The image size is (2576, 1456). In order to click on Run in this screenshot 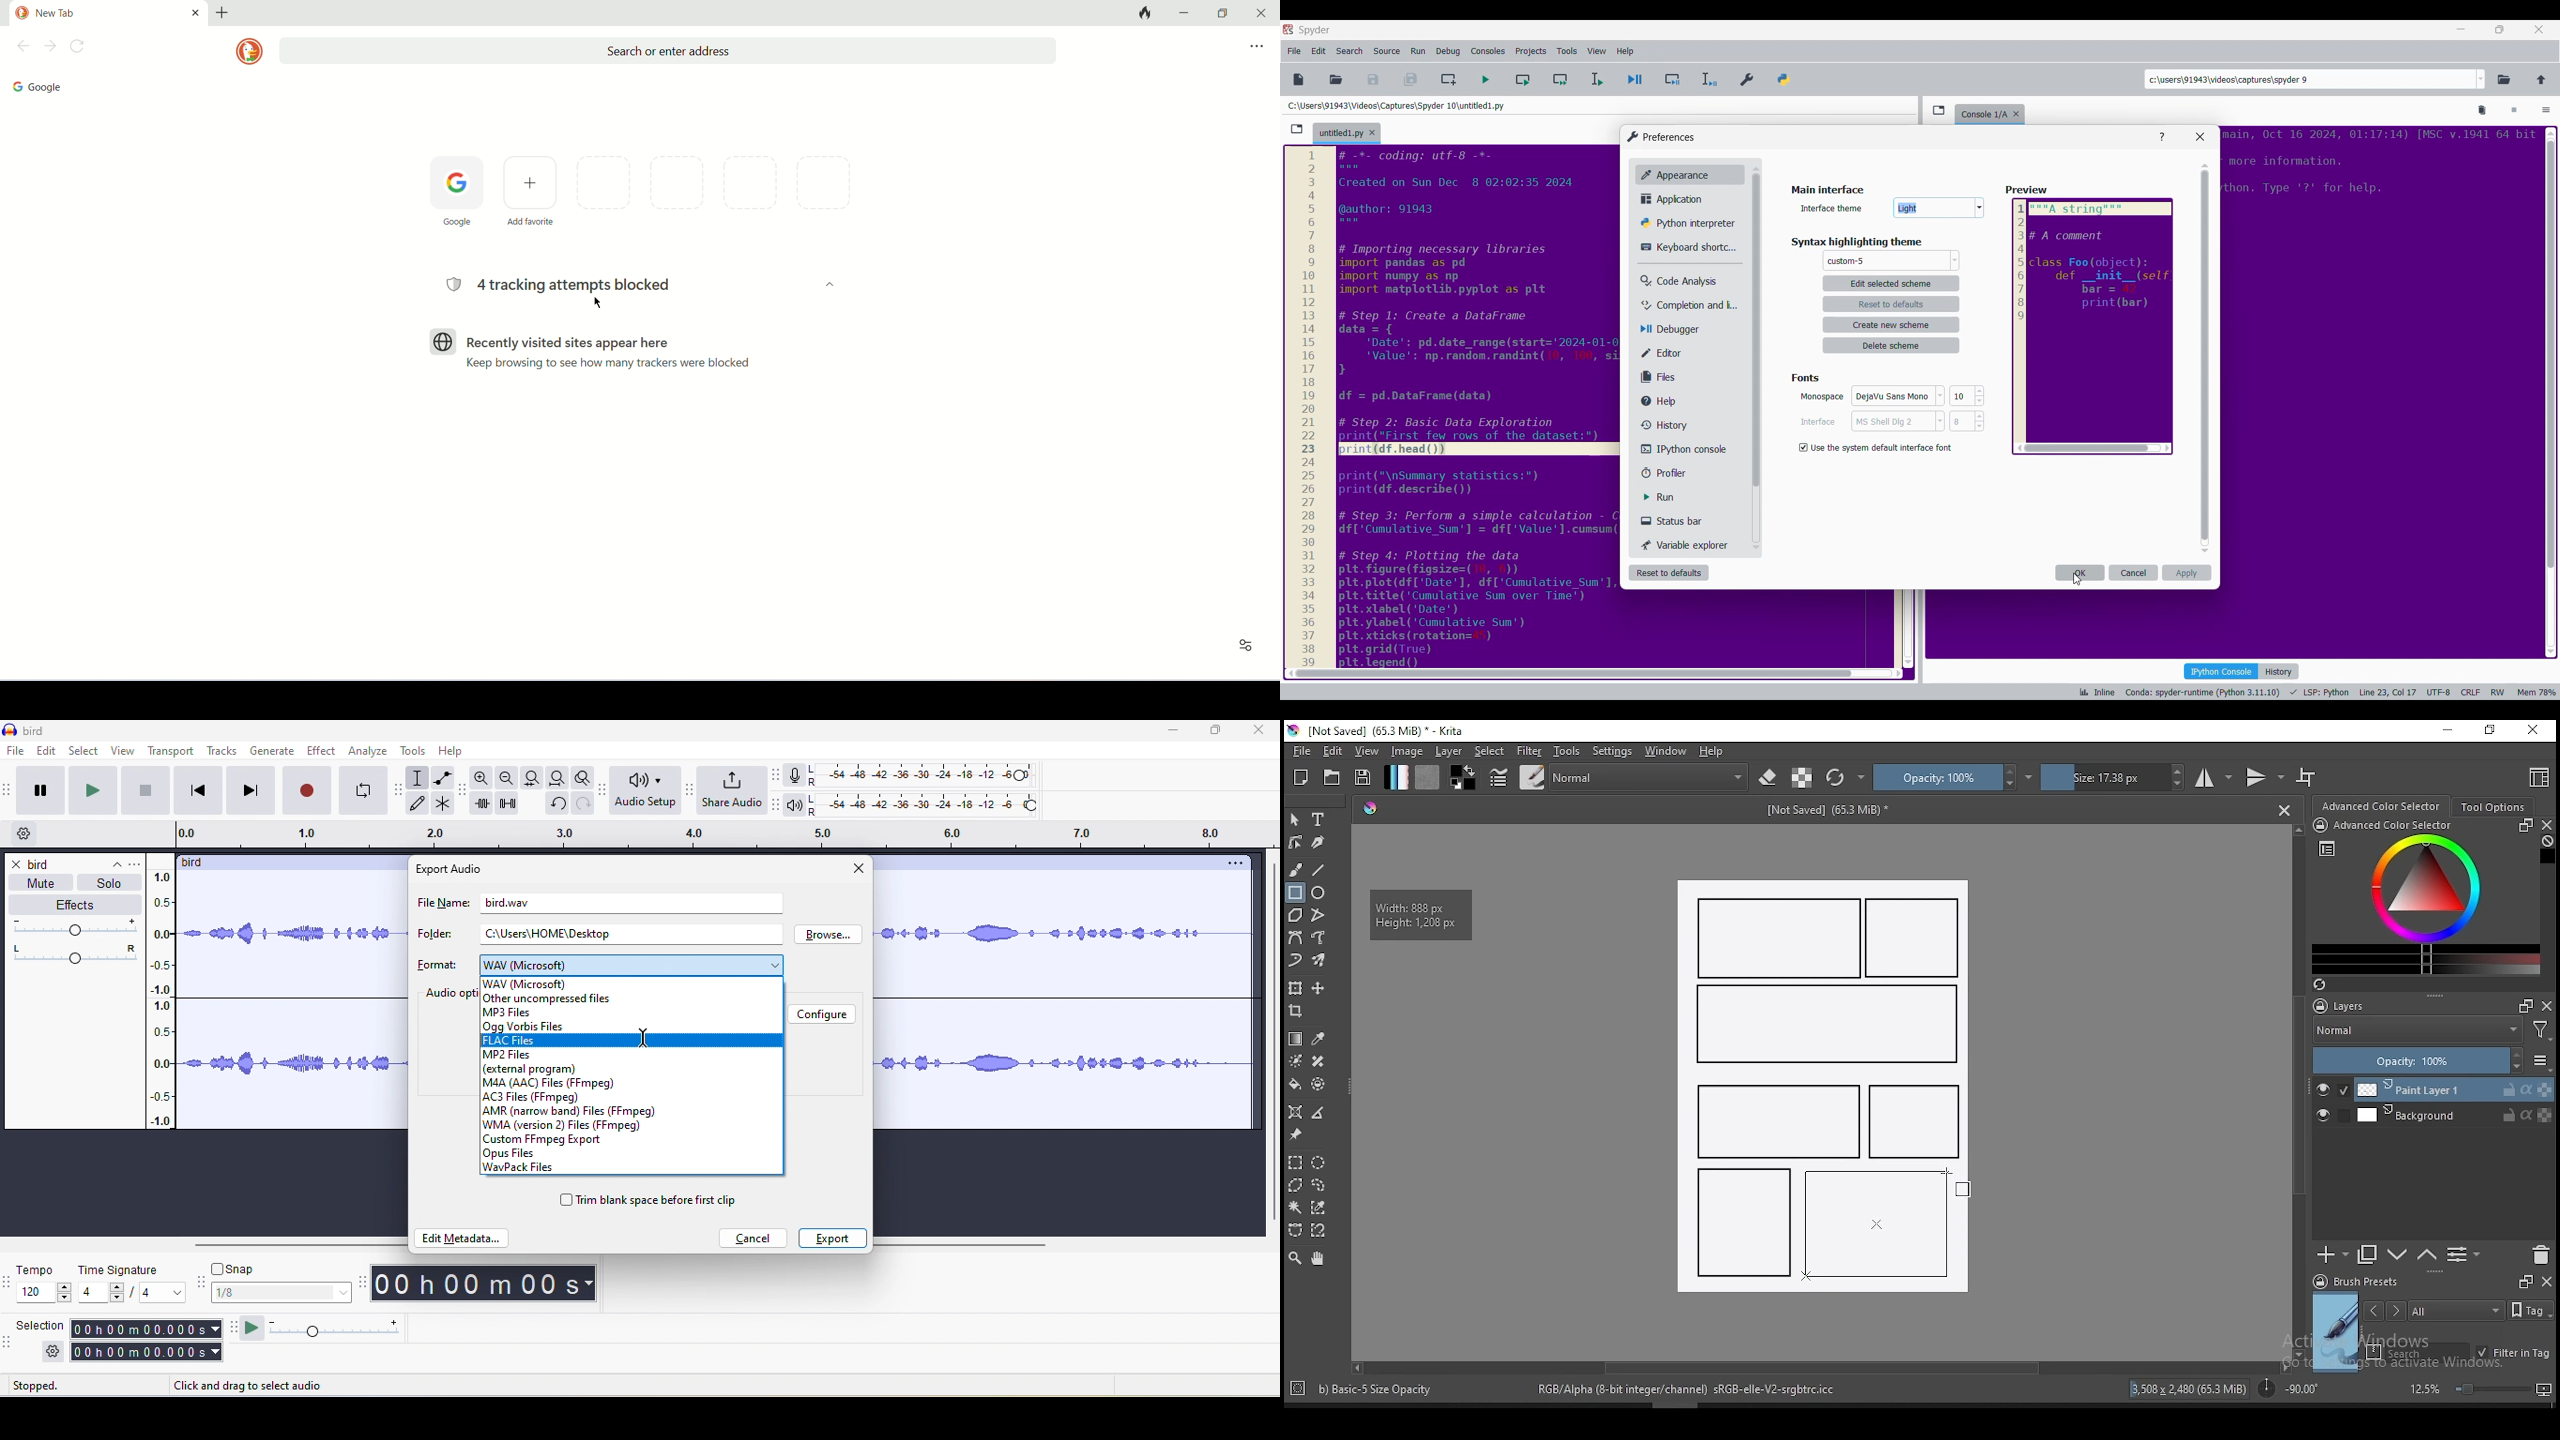, I will do `click(1669, 497)`.